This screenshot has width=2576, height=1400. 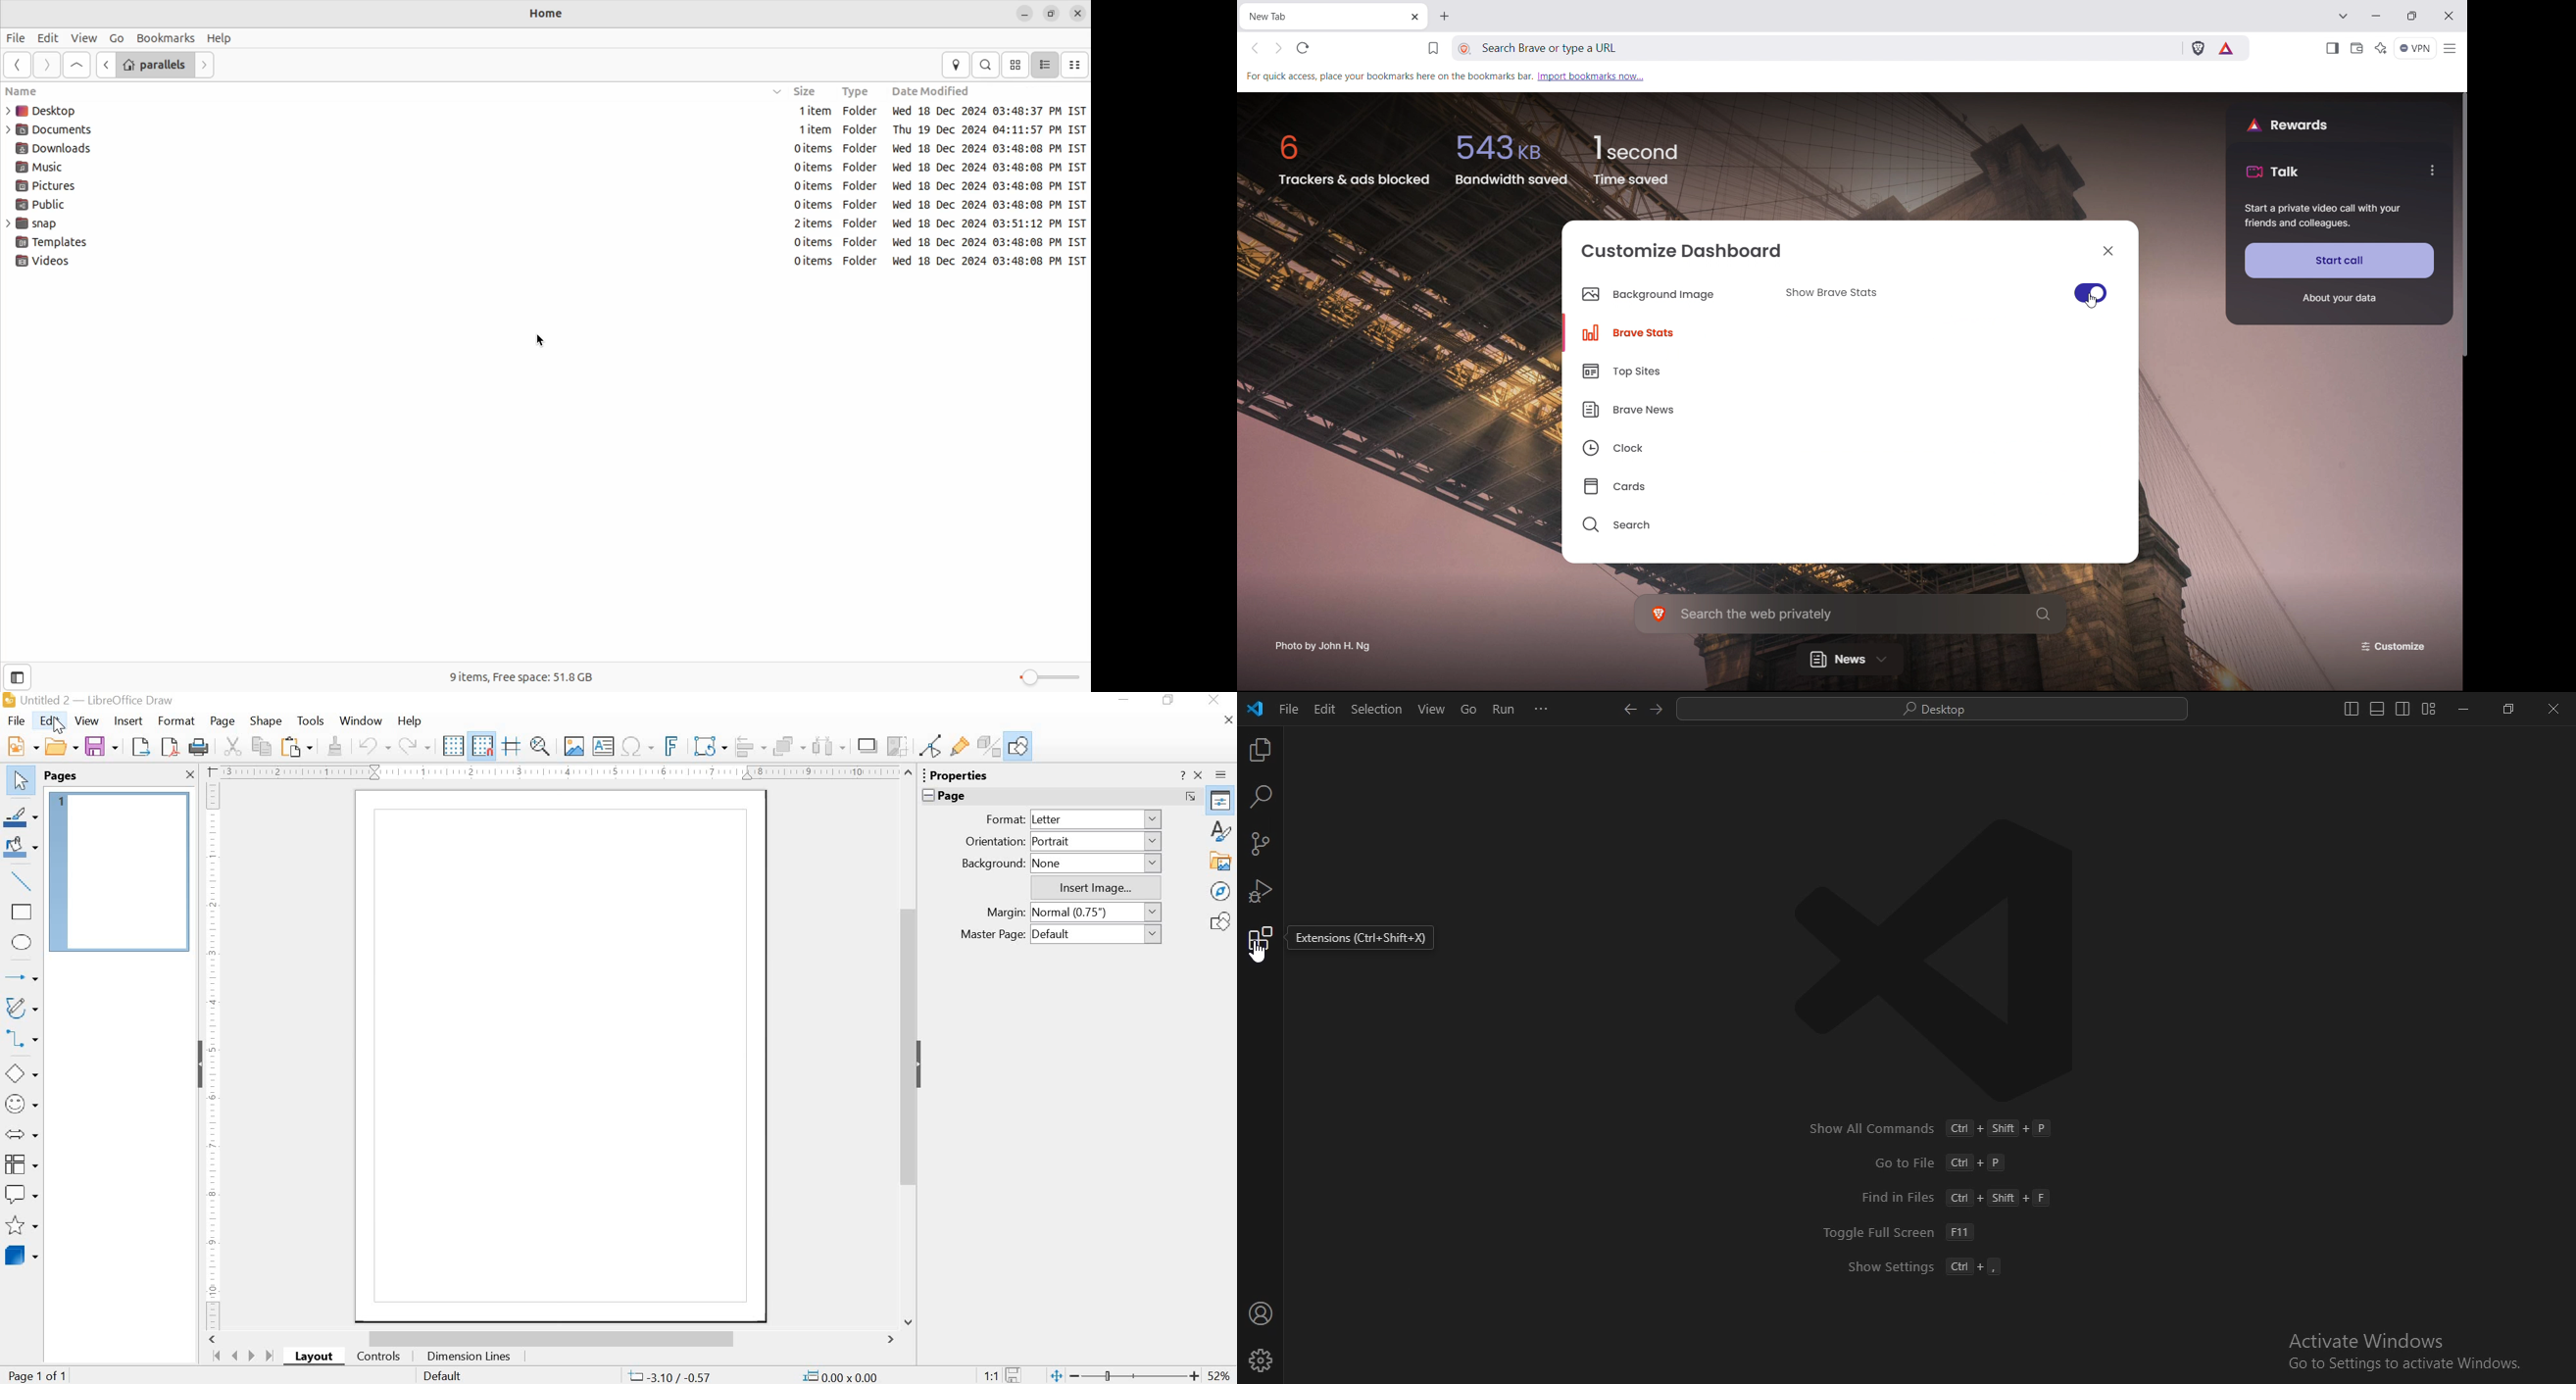 What do you see at coordinates (1257, 962) in the screenshot?
I see `cursor` at bounding box center [1257, 962].